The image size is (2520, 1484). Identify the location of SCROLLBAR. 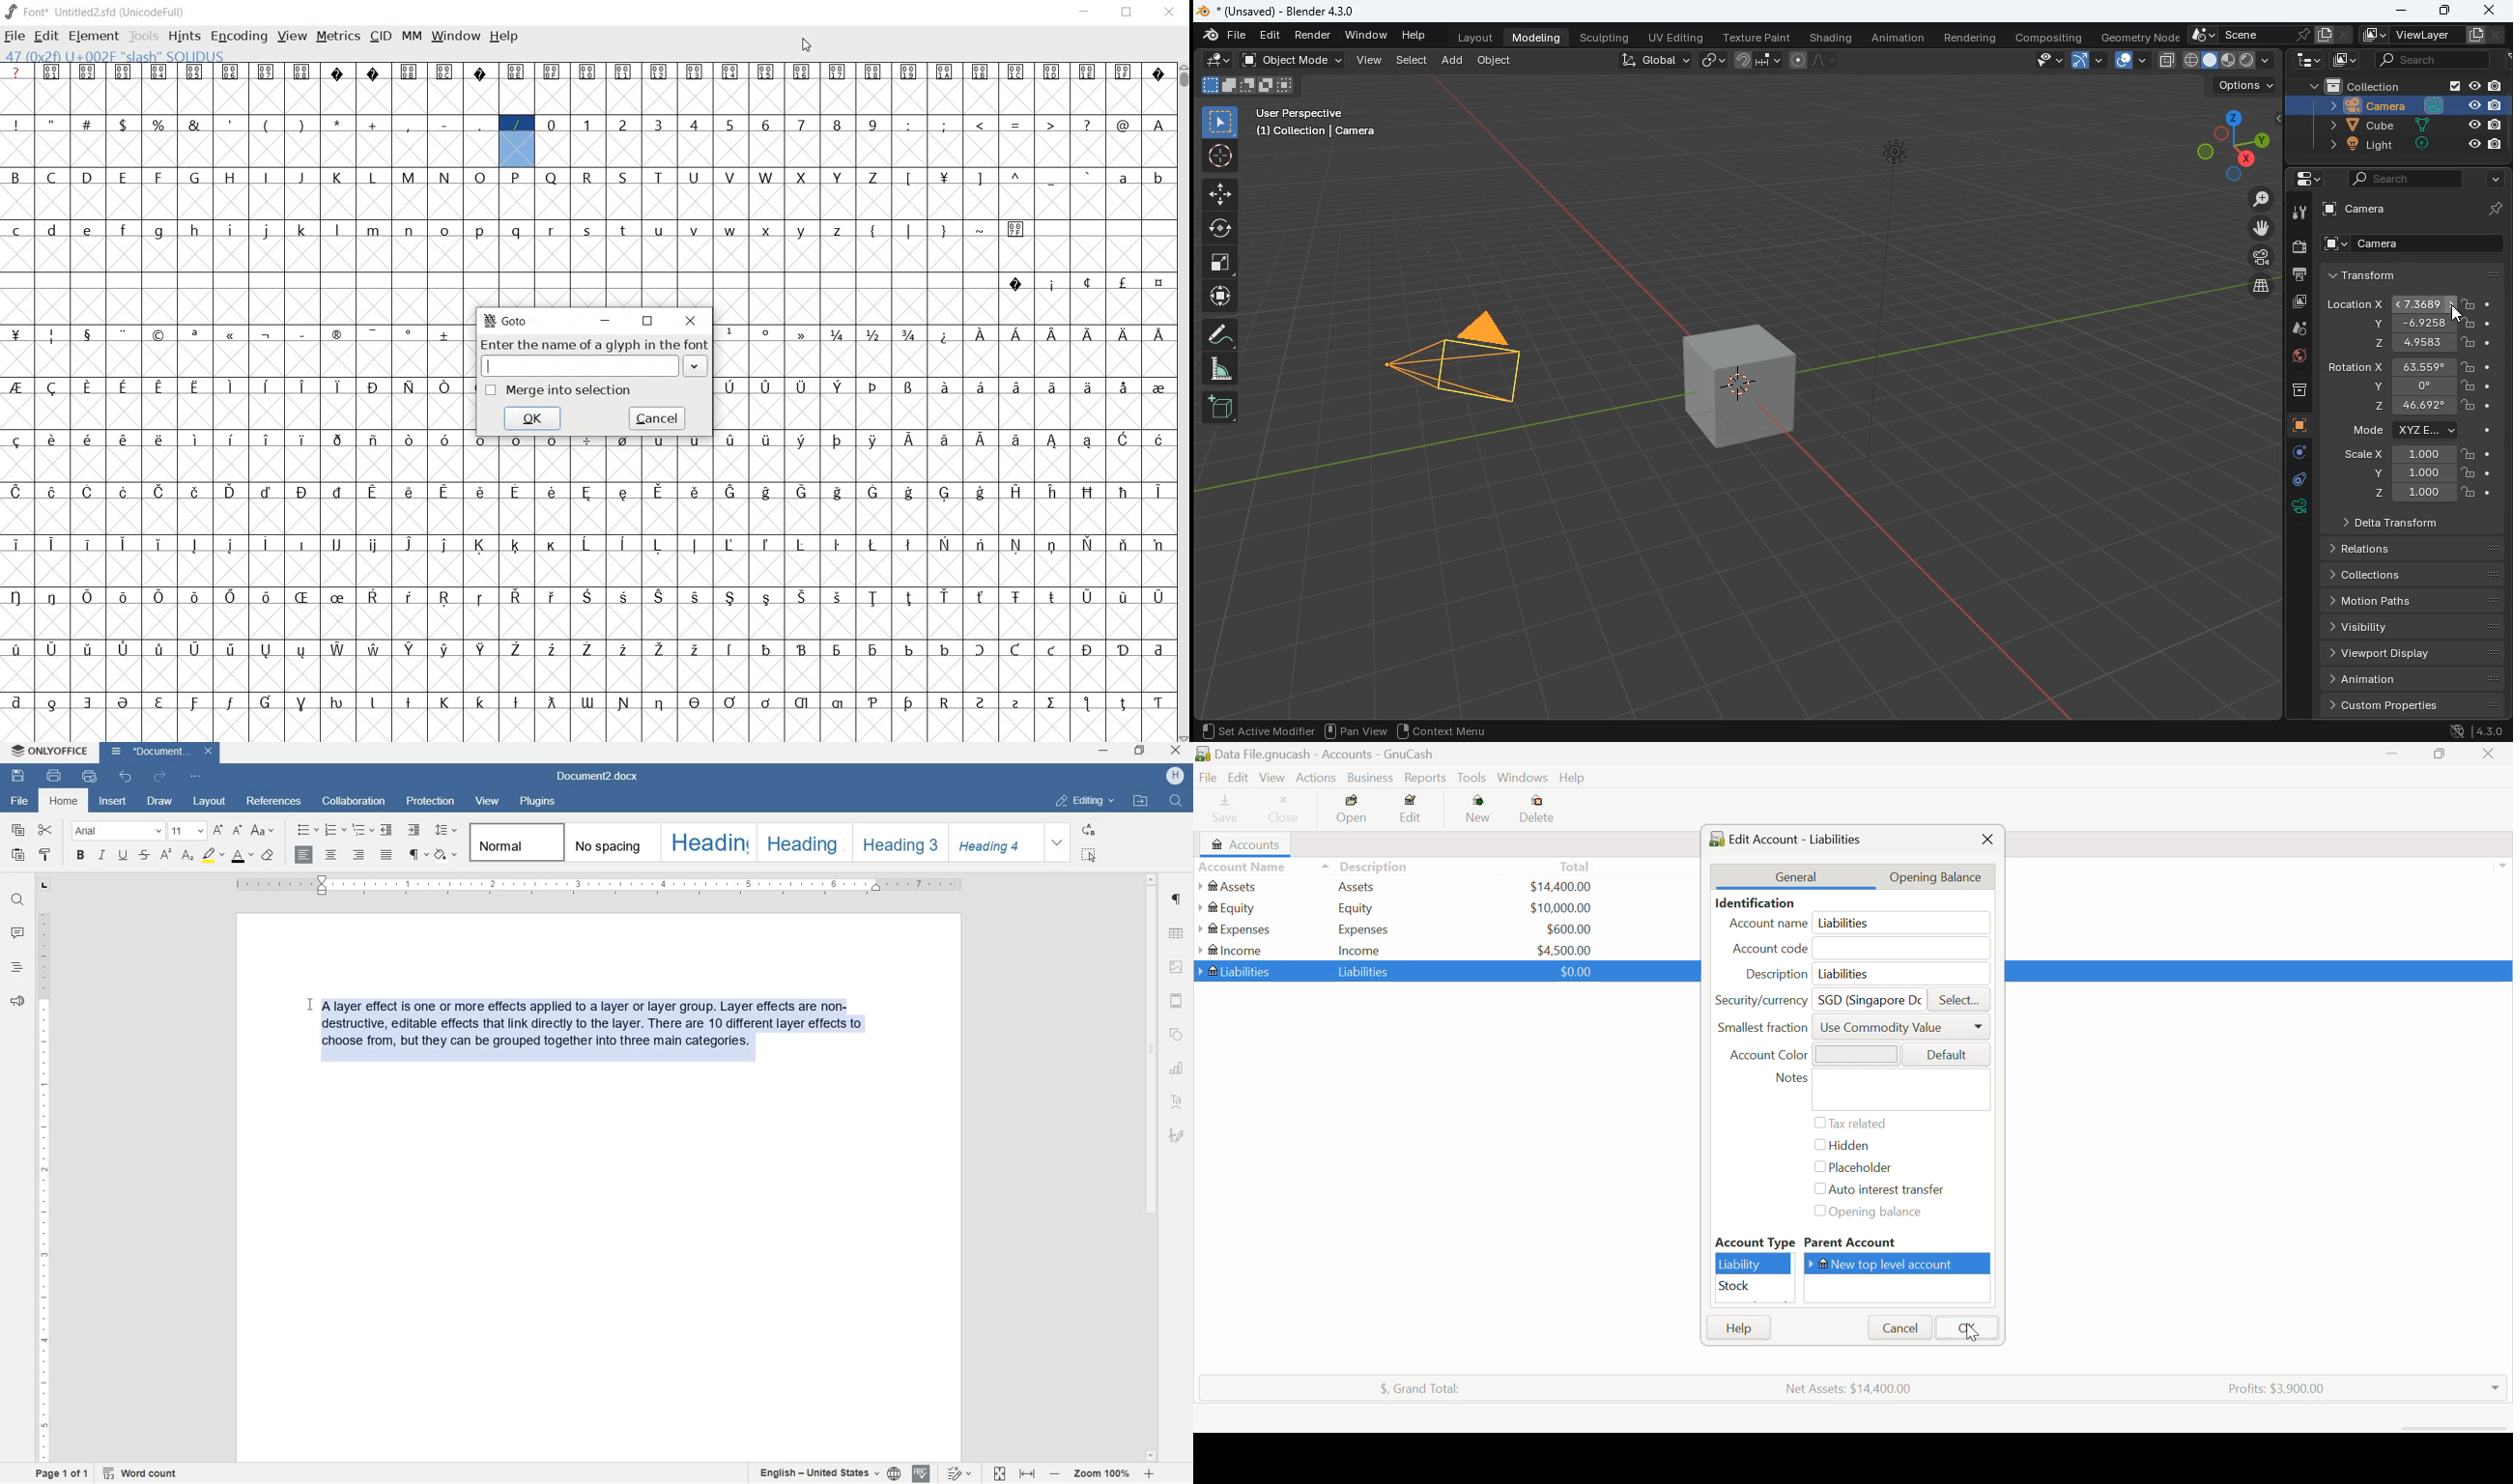
(1182, 403).